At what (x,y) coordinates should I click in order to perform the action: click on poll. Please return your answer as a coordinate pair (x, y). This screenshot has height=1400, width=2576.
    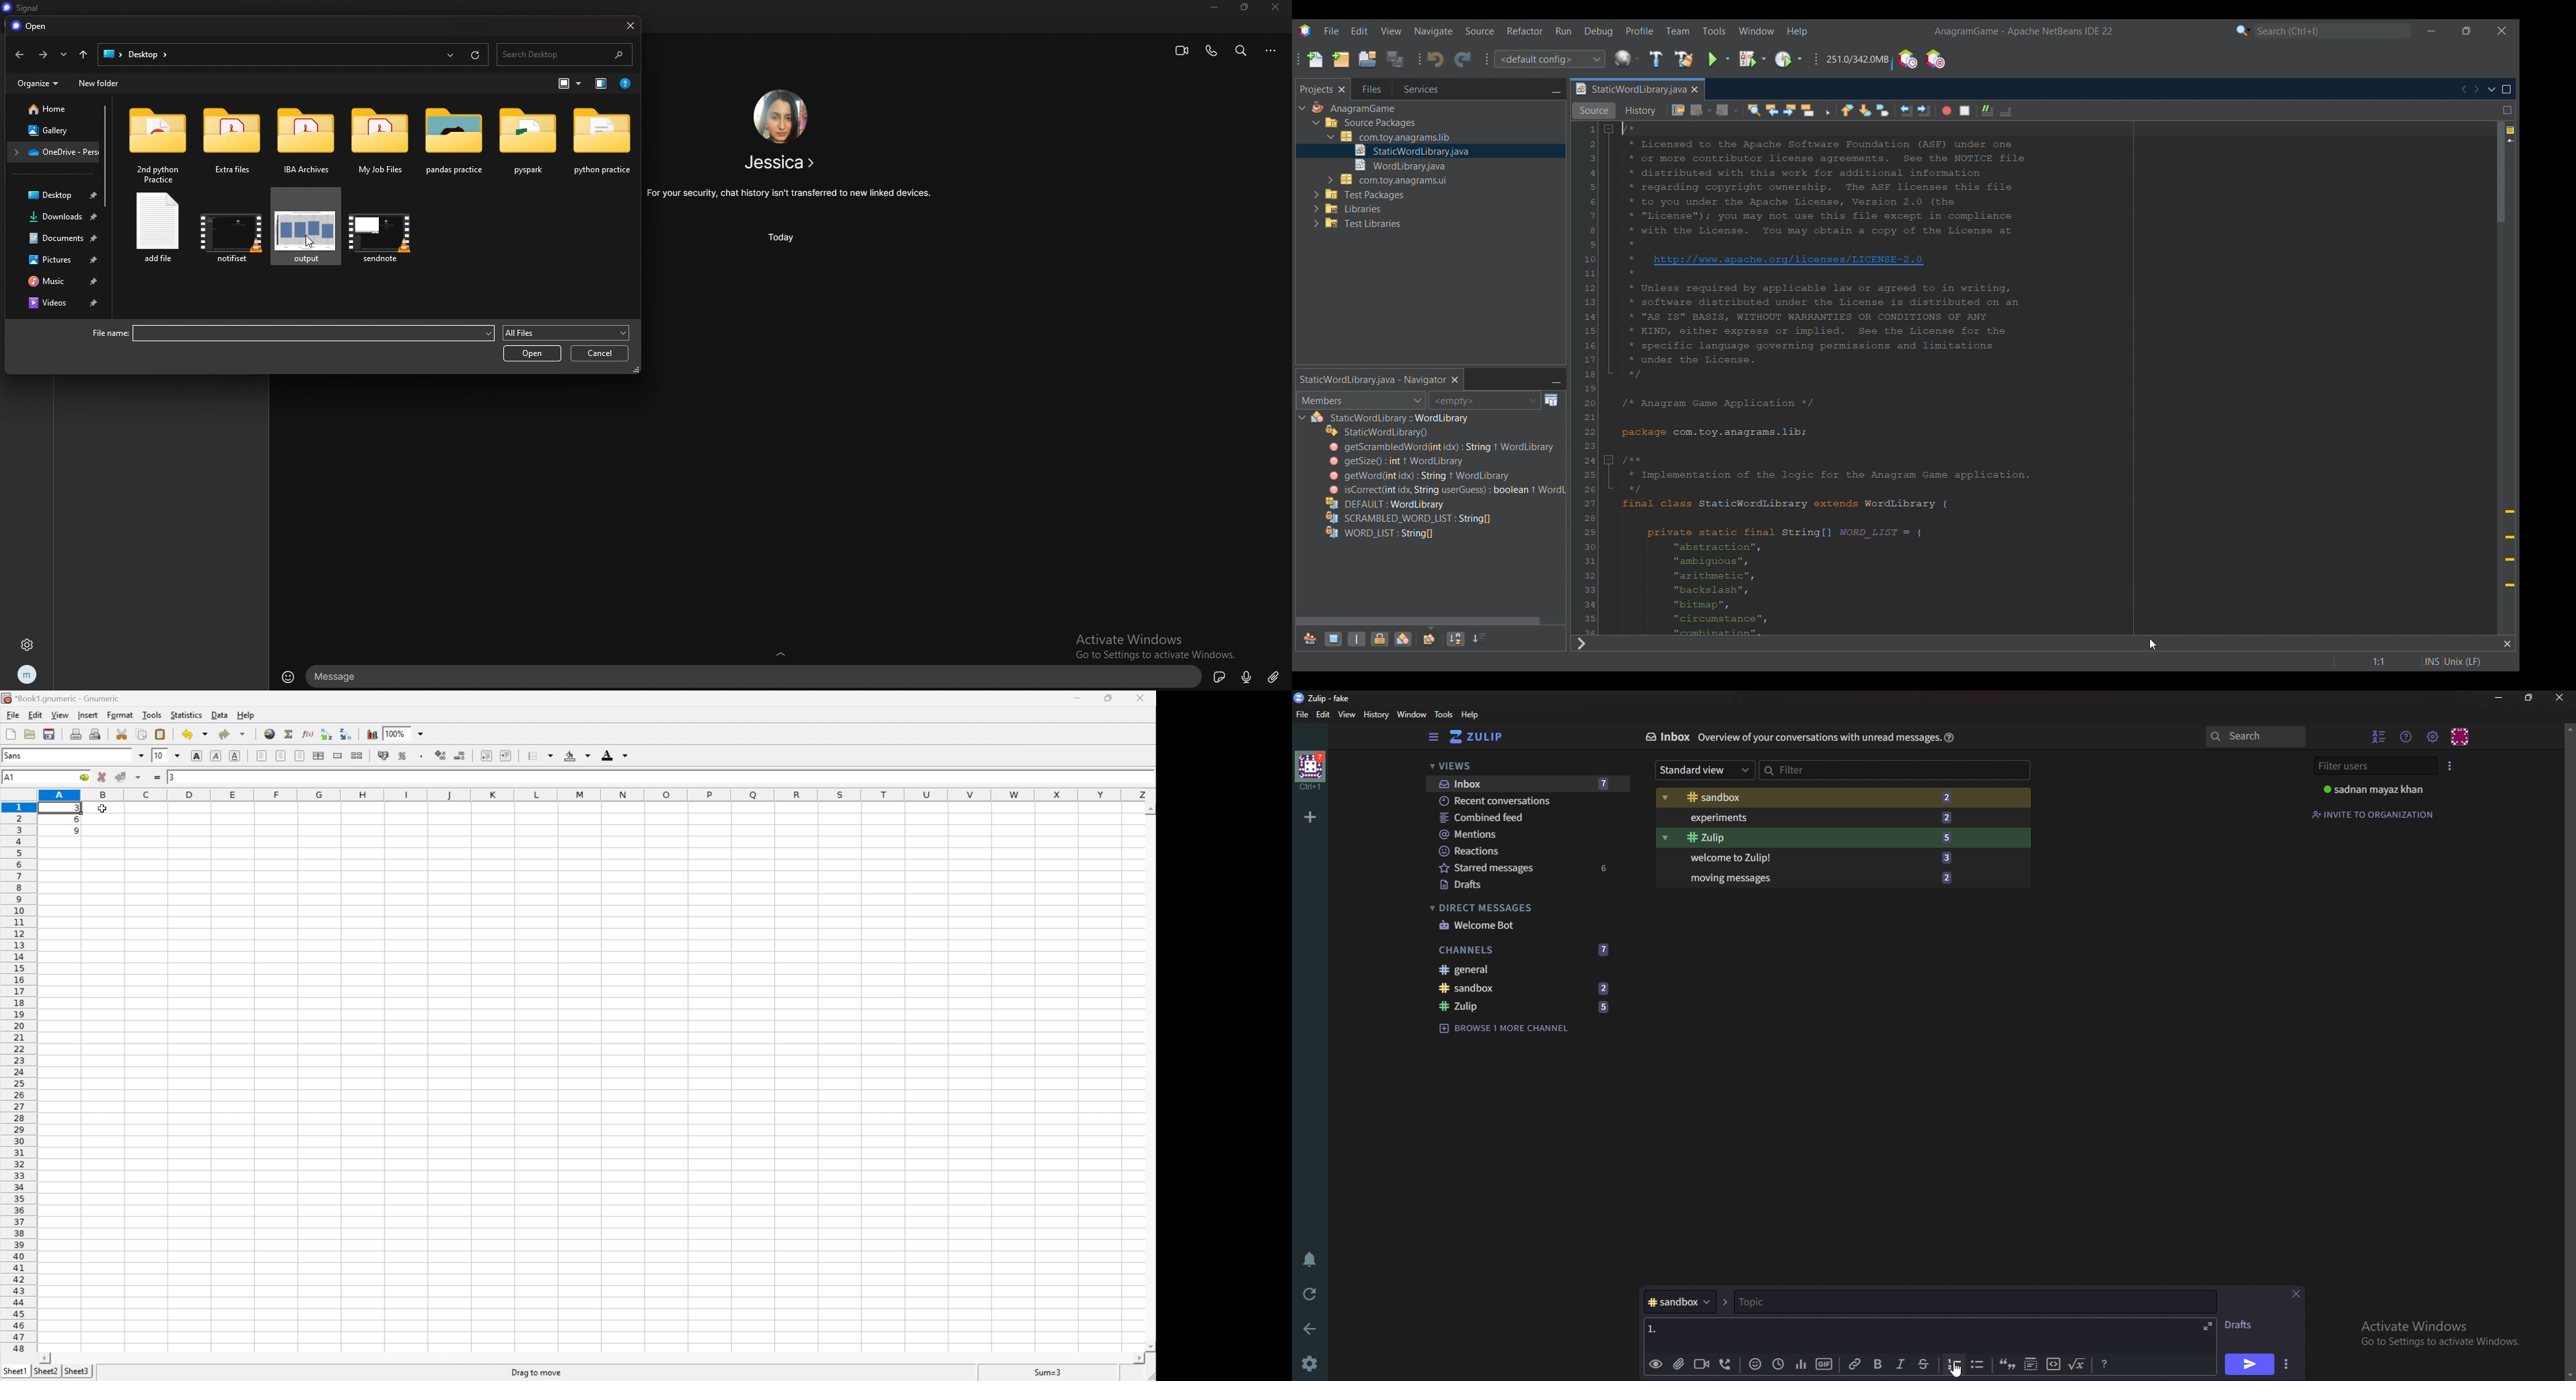
    Looking at the image, I should click on (1798, 1364).